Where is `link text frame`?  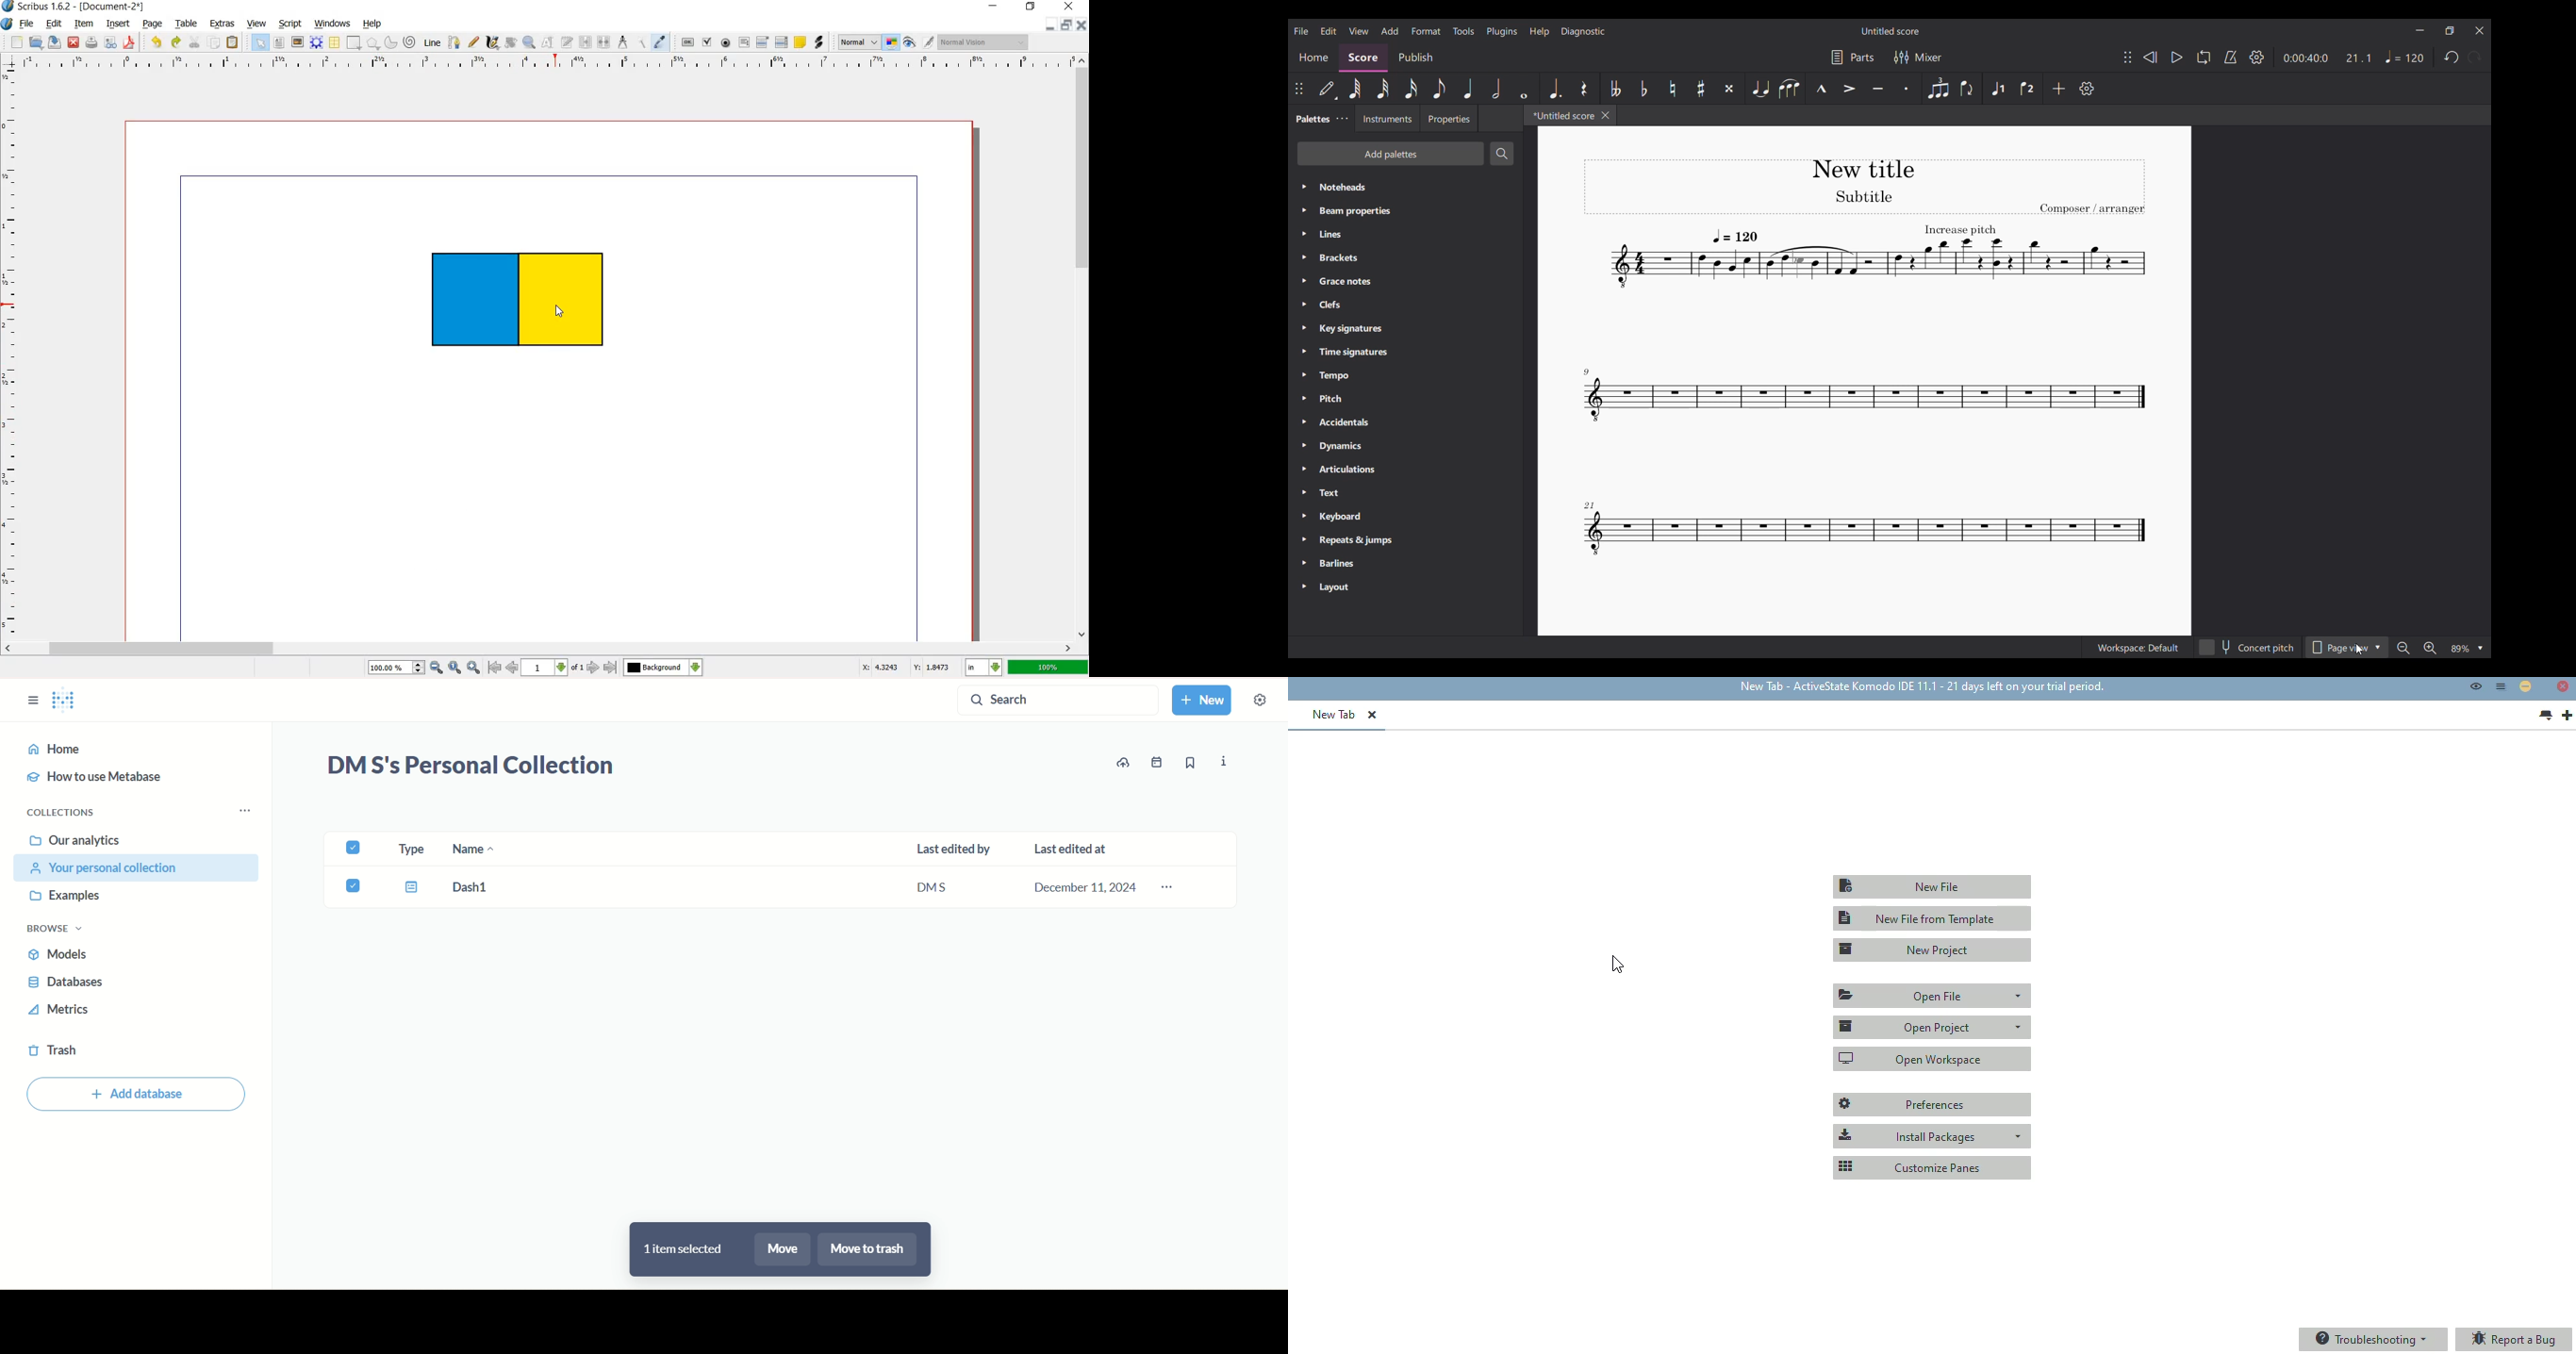 link text frame is located at coordinates (585, 43).